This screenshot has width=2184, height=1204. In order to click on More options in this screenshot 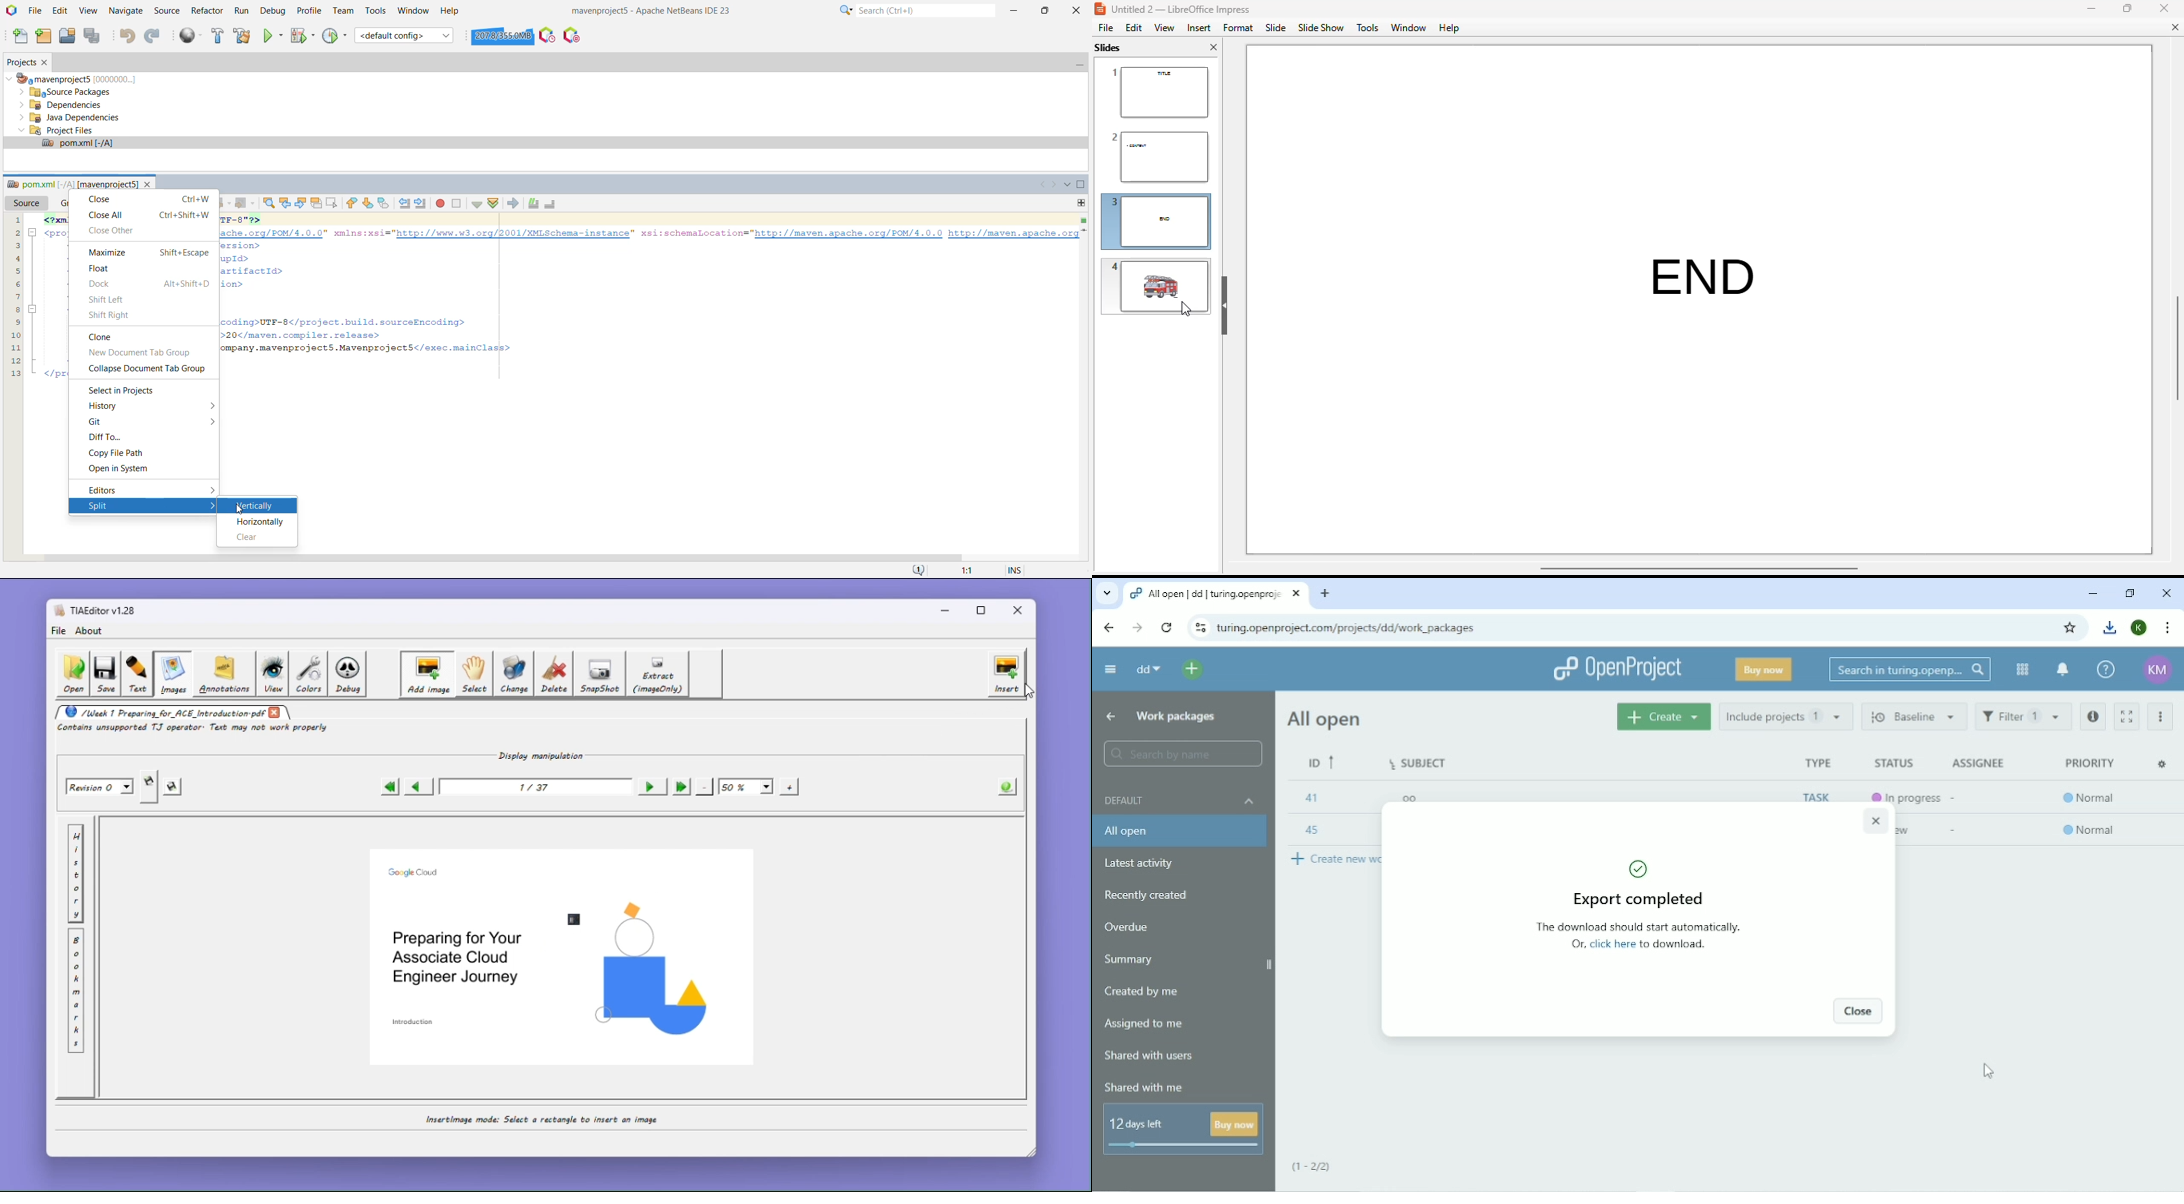, I will do `click(212, 490)`.